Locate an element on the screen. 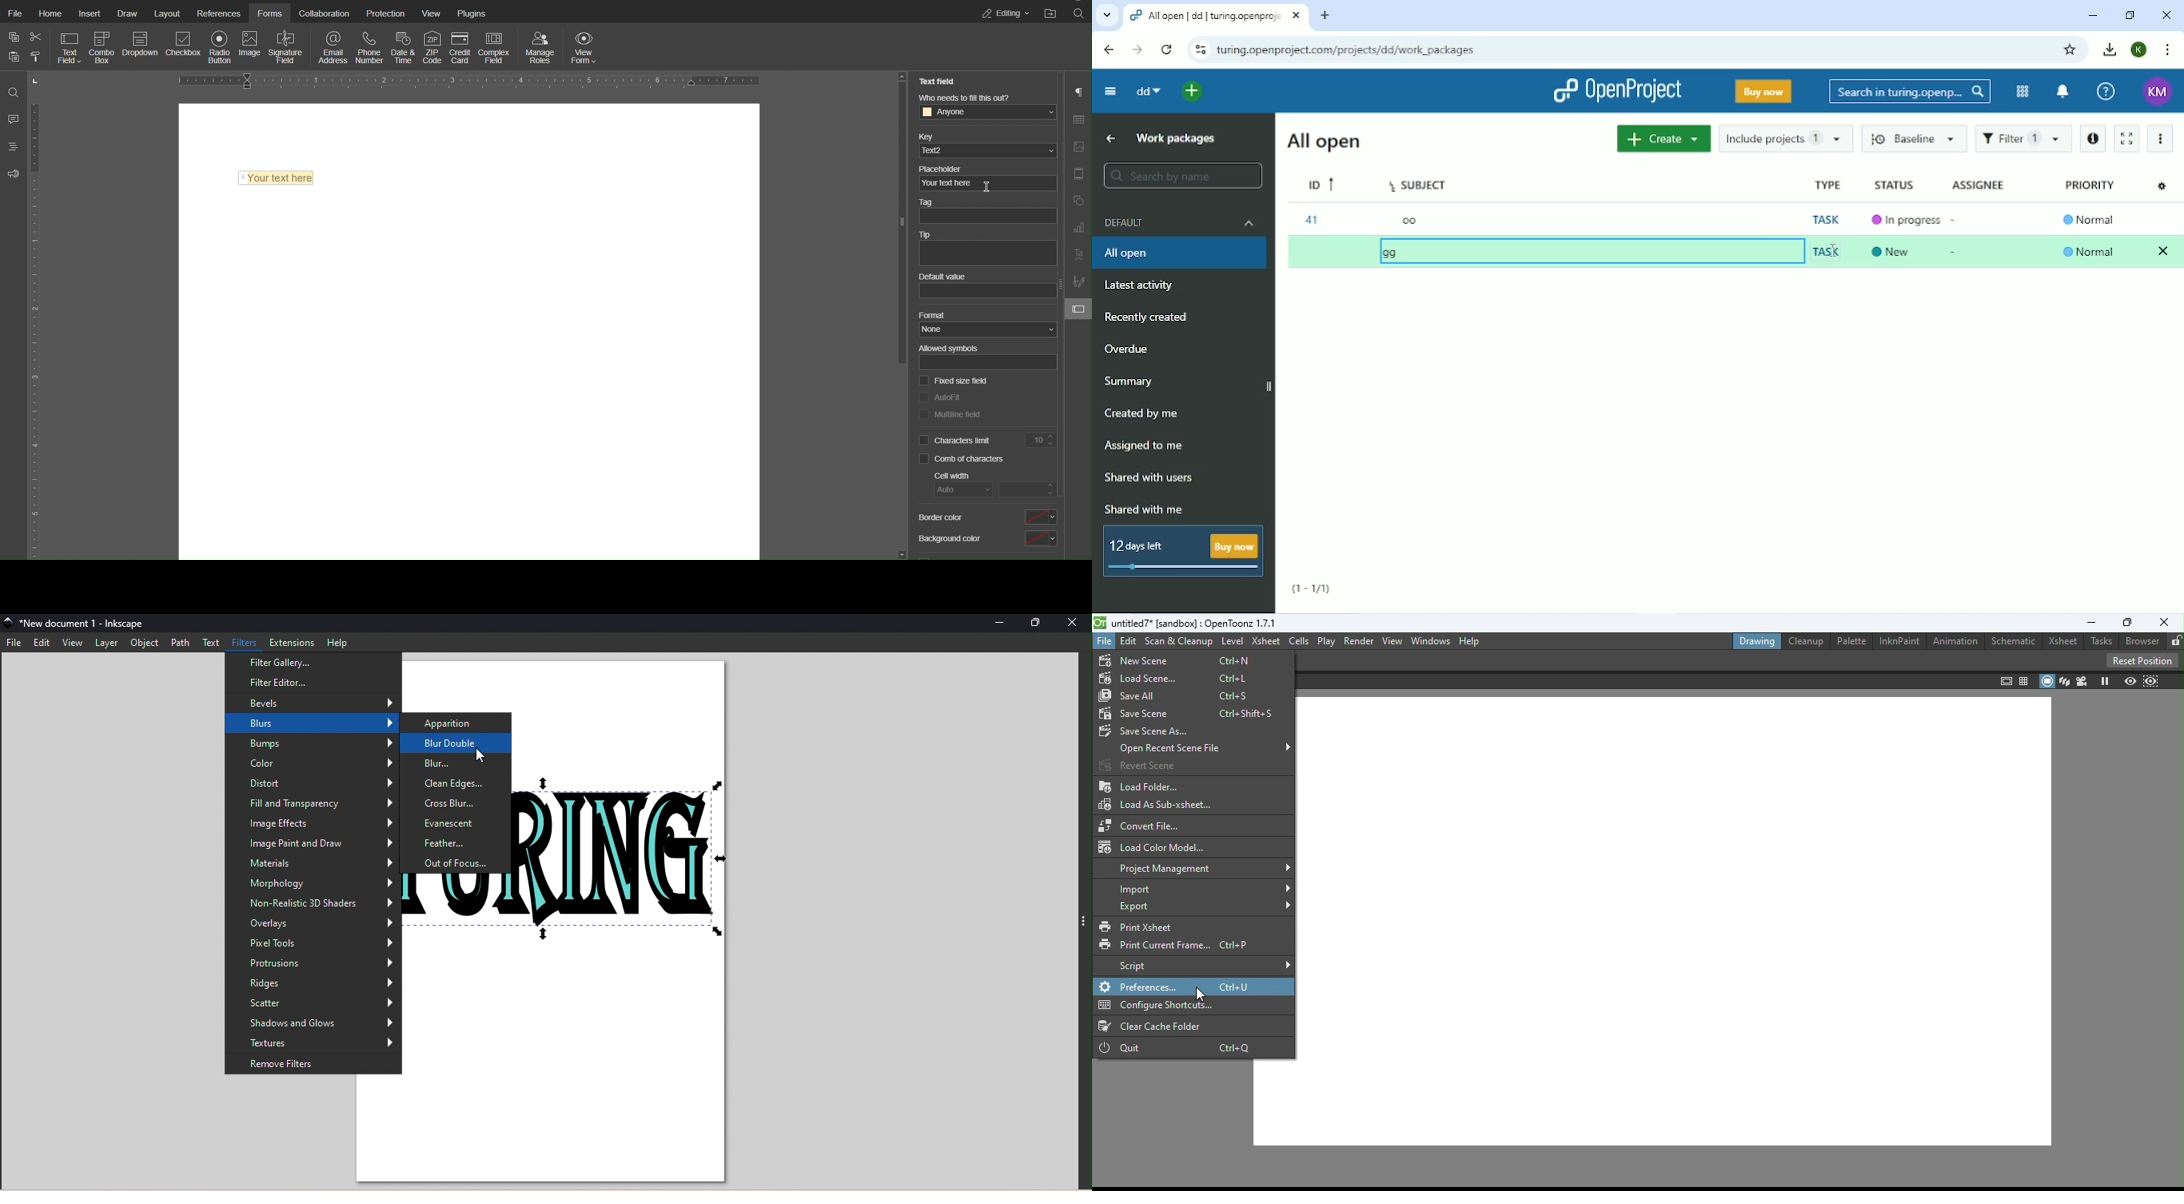 The image size is (2184, 1204).  is located at coordinates (896, 223).